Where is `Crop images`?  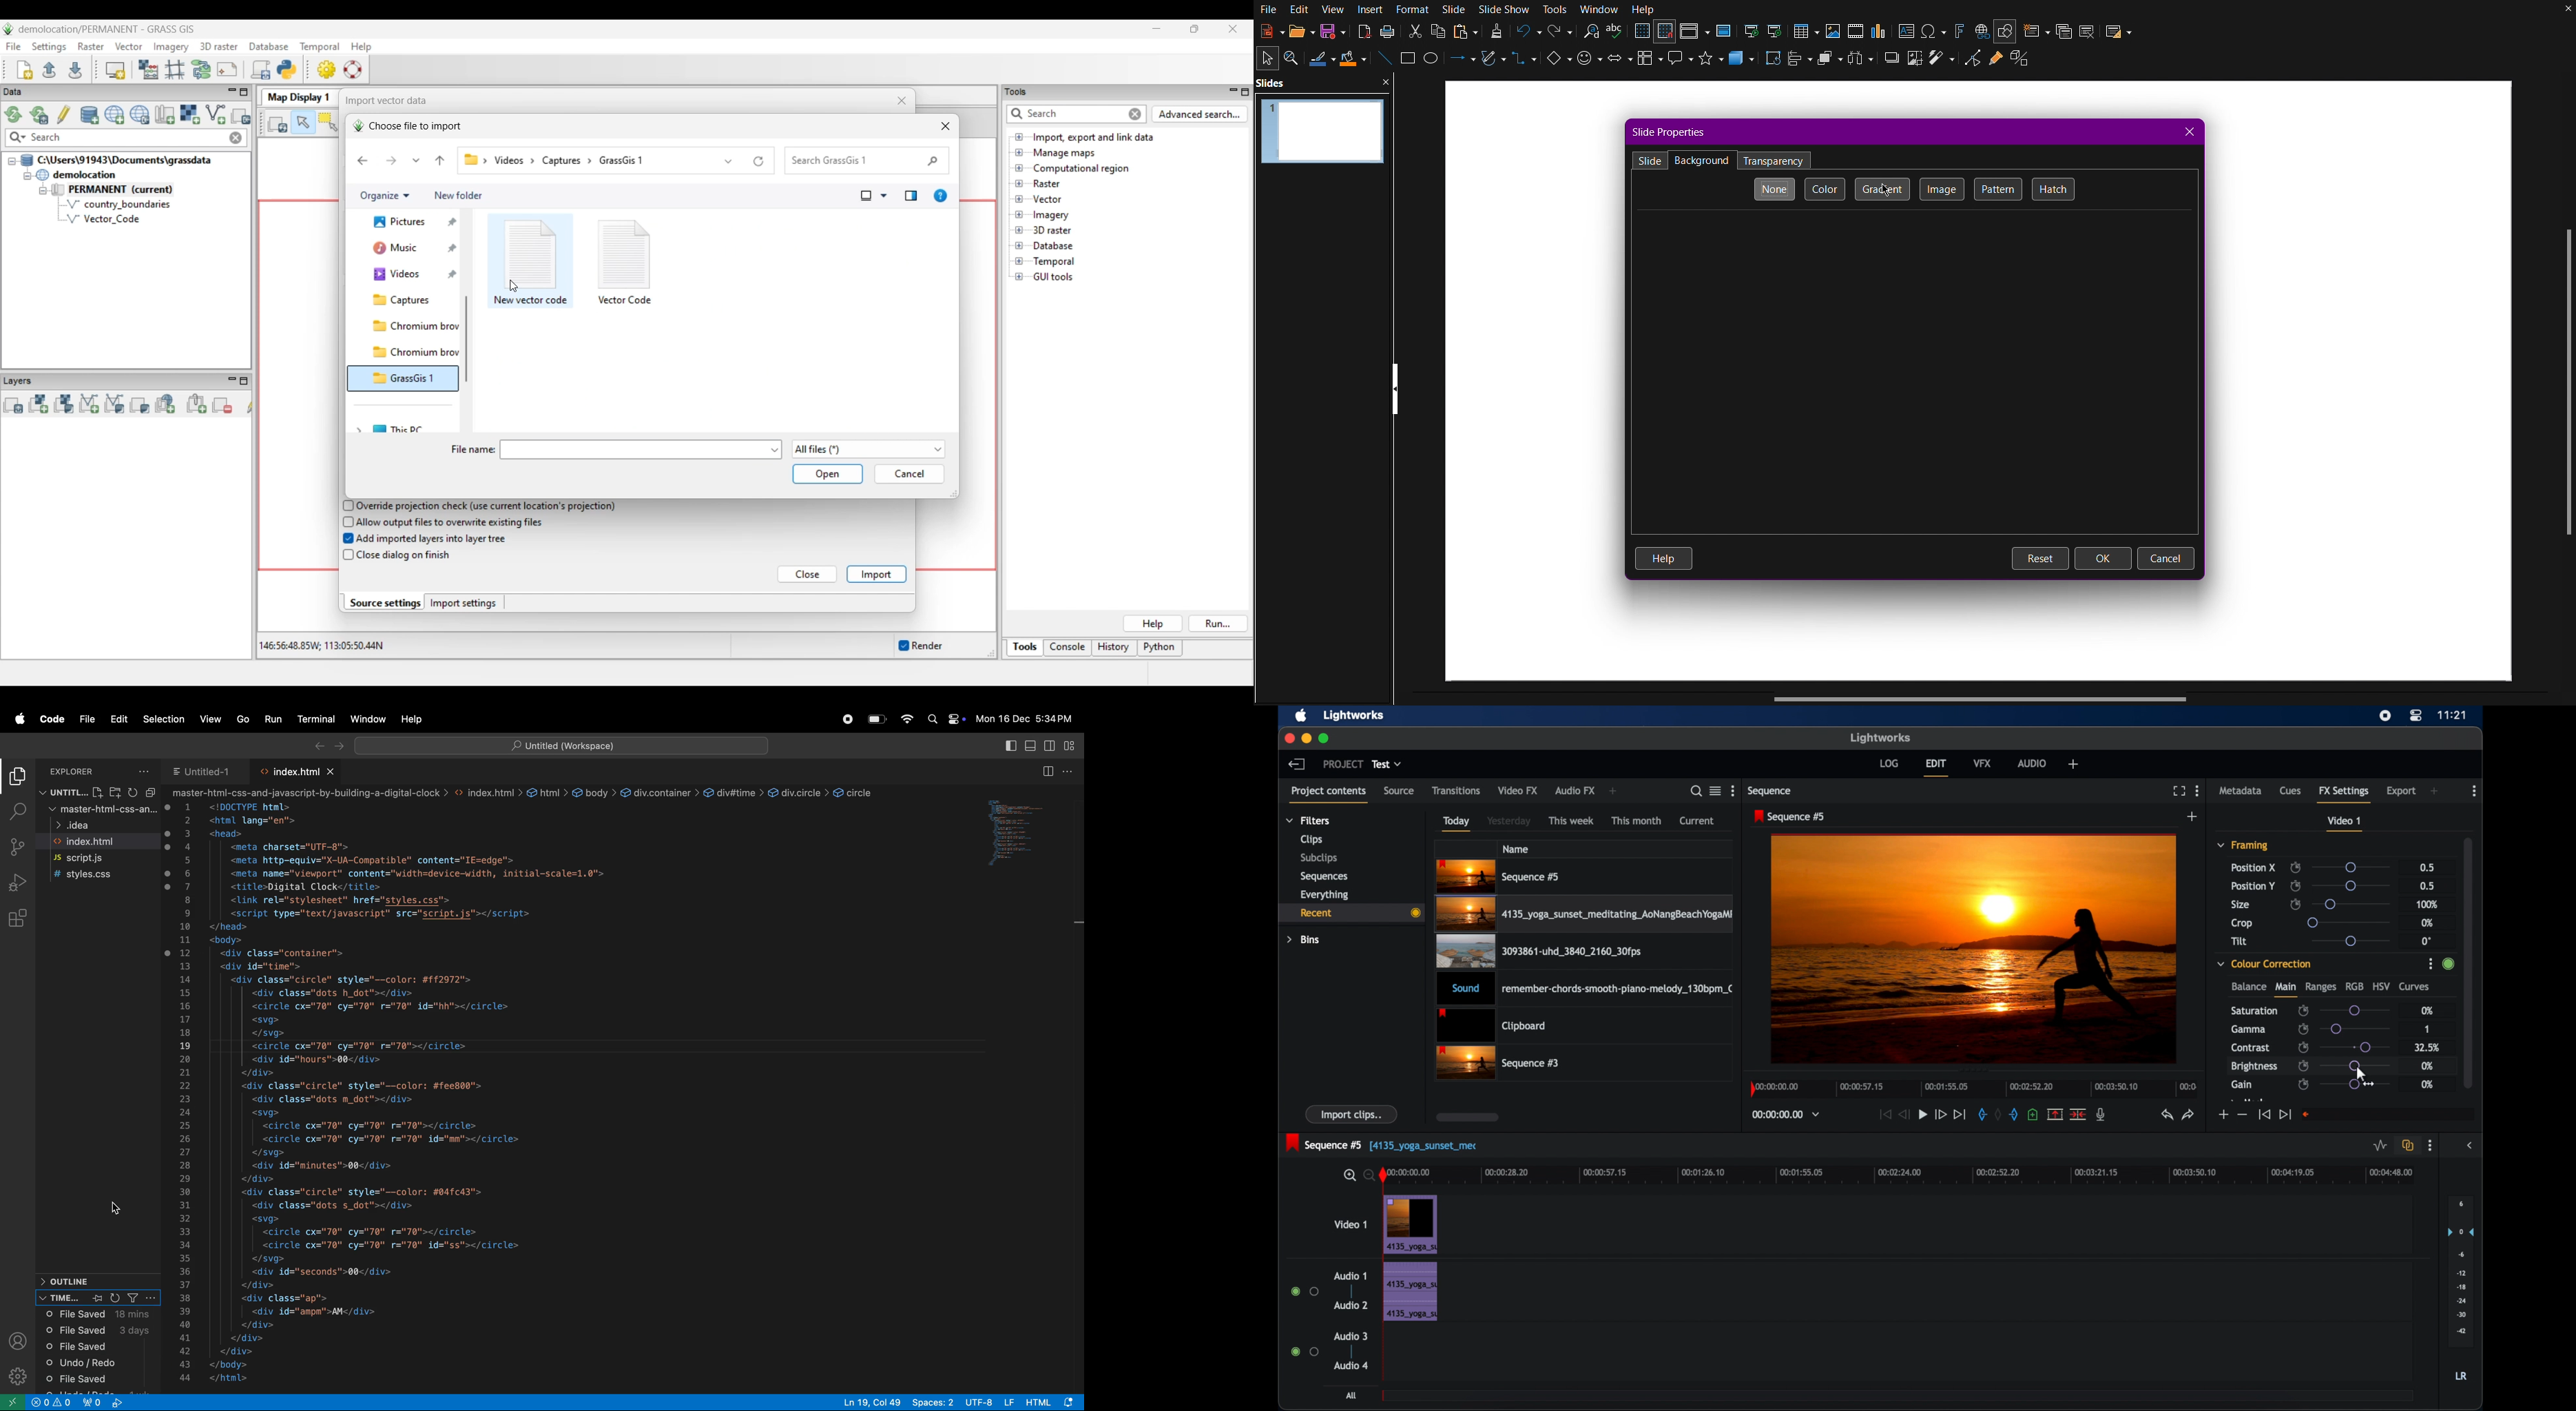
Crop images is located at coordinates (1914, 63).